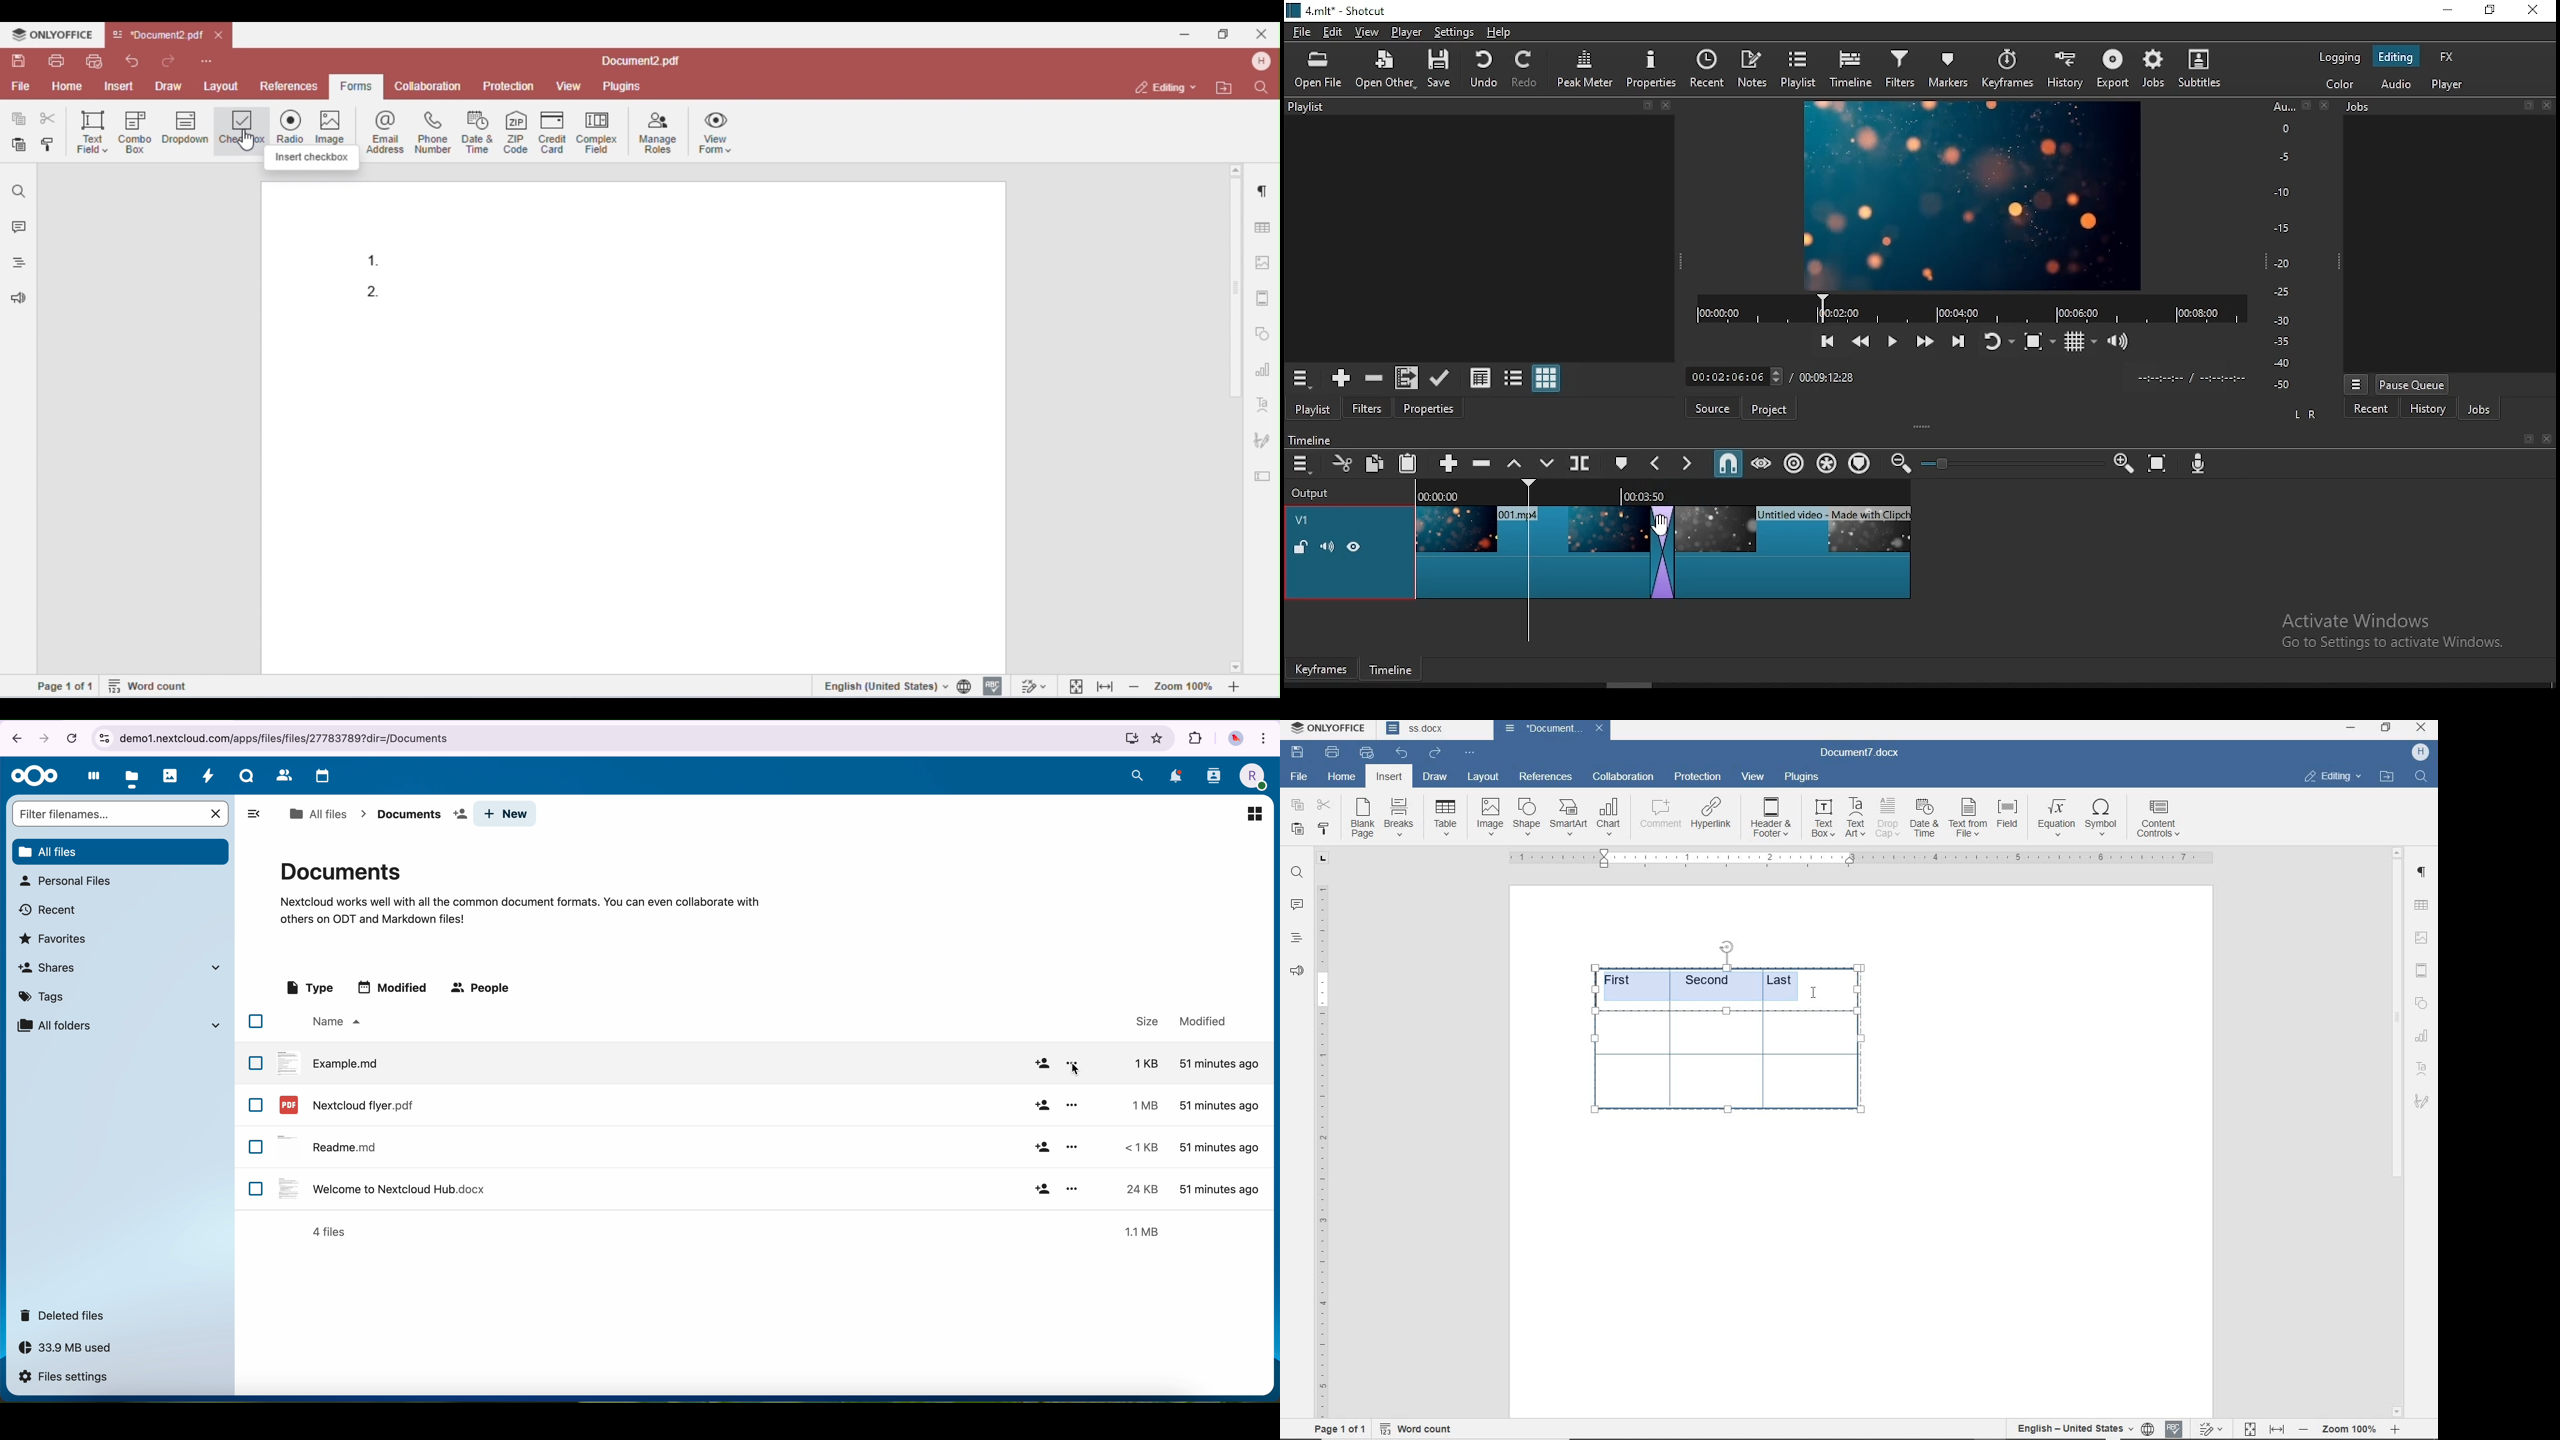  What do you see at coordinates (1251, 777) in the screenshot?
I see `profile` at bounding box center [1251, 777].